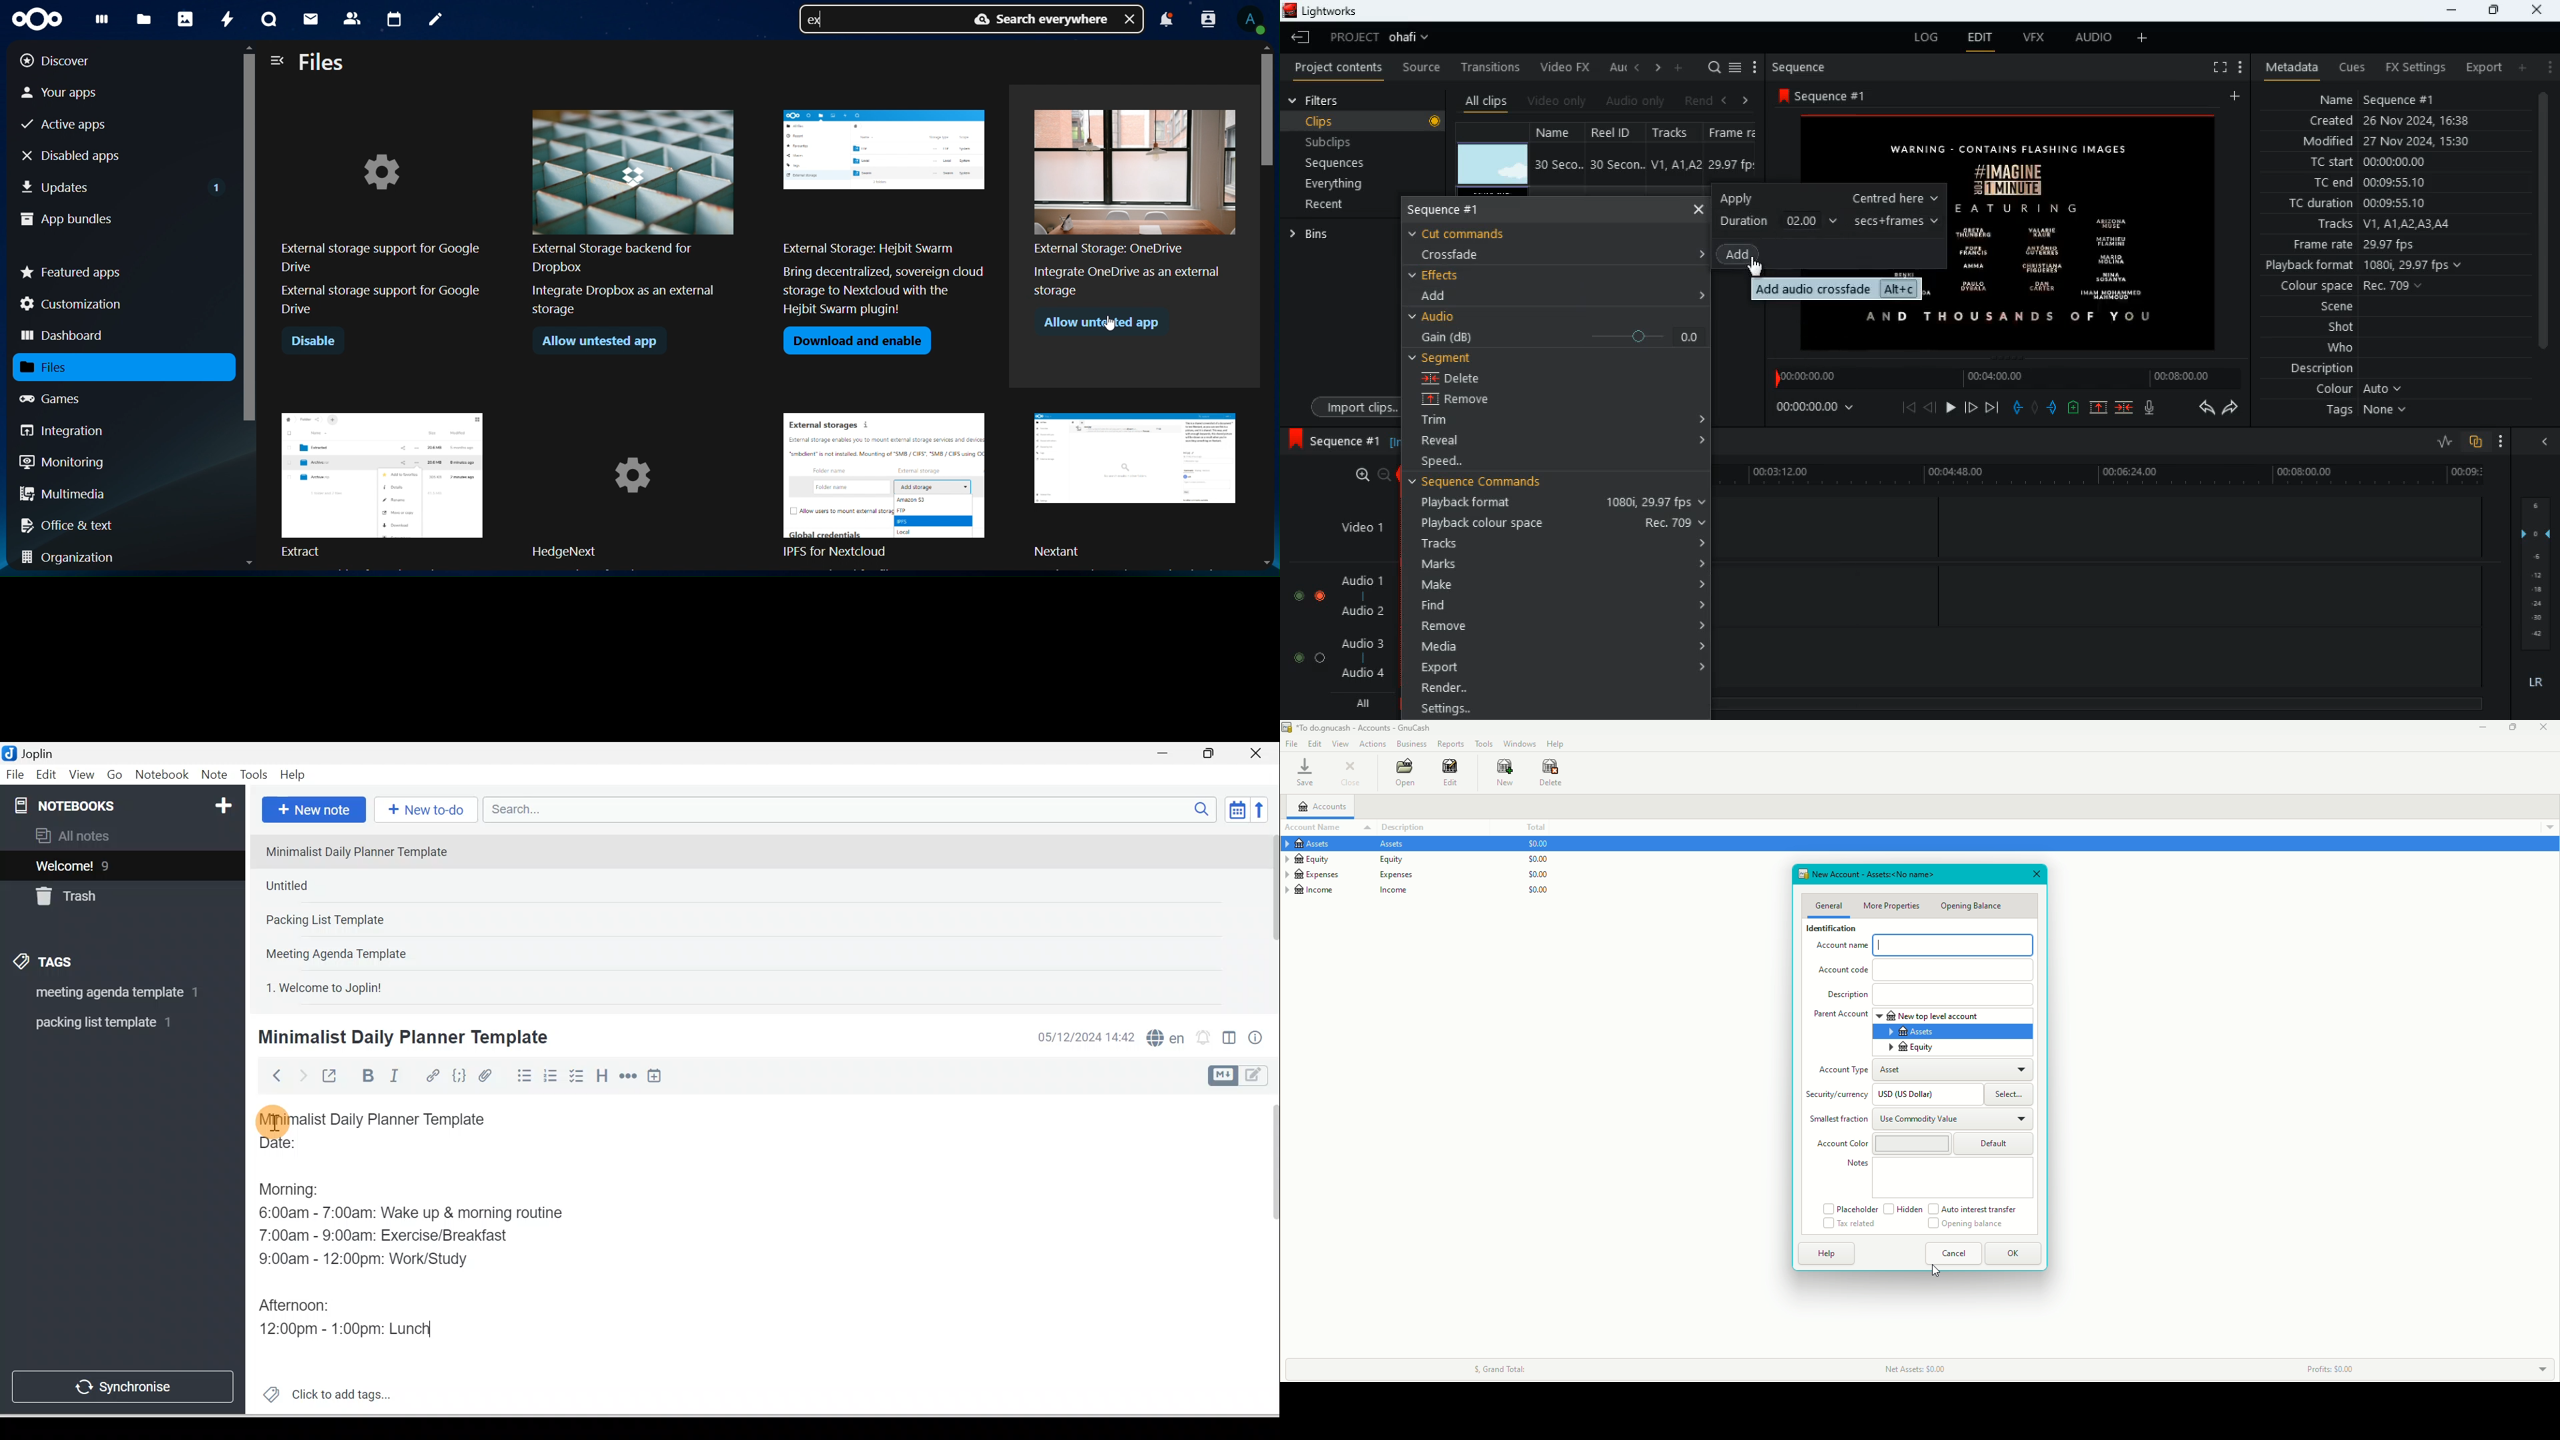 Image resolution: width=2576 pixels, height=1456 pixels. What do you see at coordinates (1975, 1209) in the screenshot?
I see `Auto interest transfer` at bounding box center [1975, 1209].